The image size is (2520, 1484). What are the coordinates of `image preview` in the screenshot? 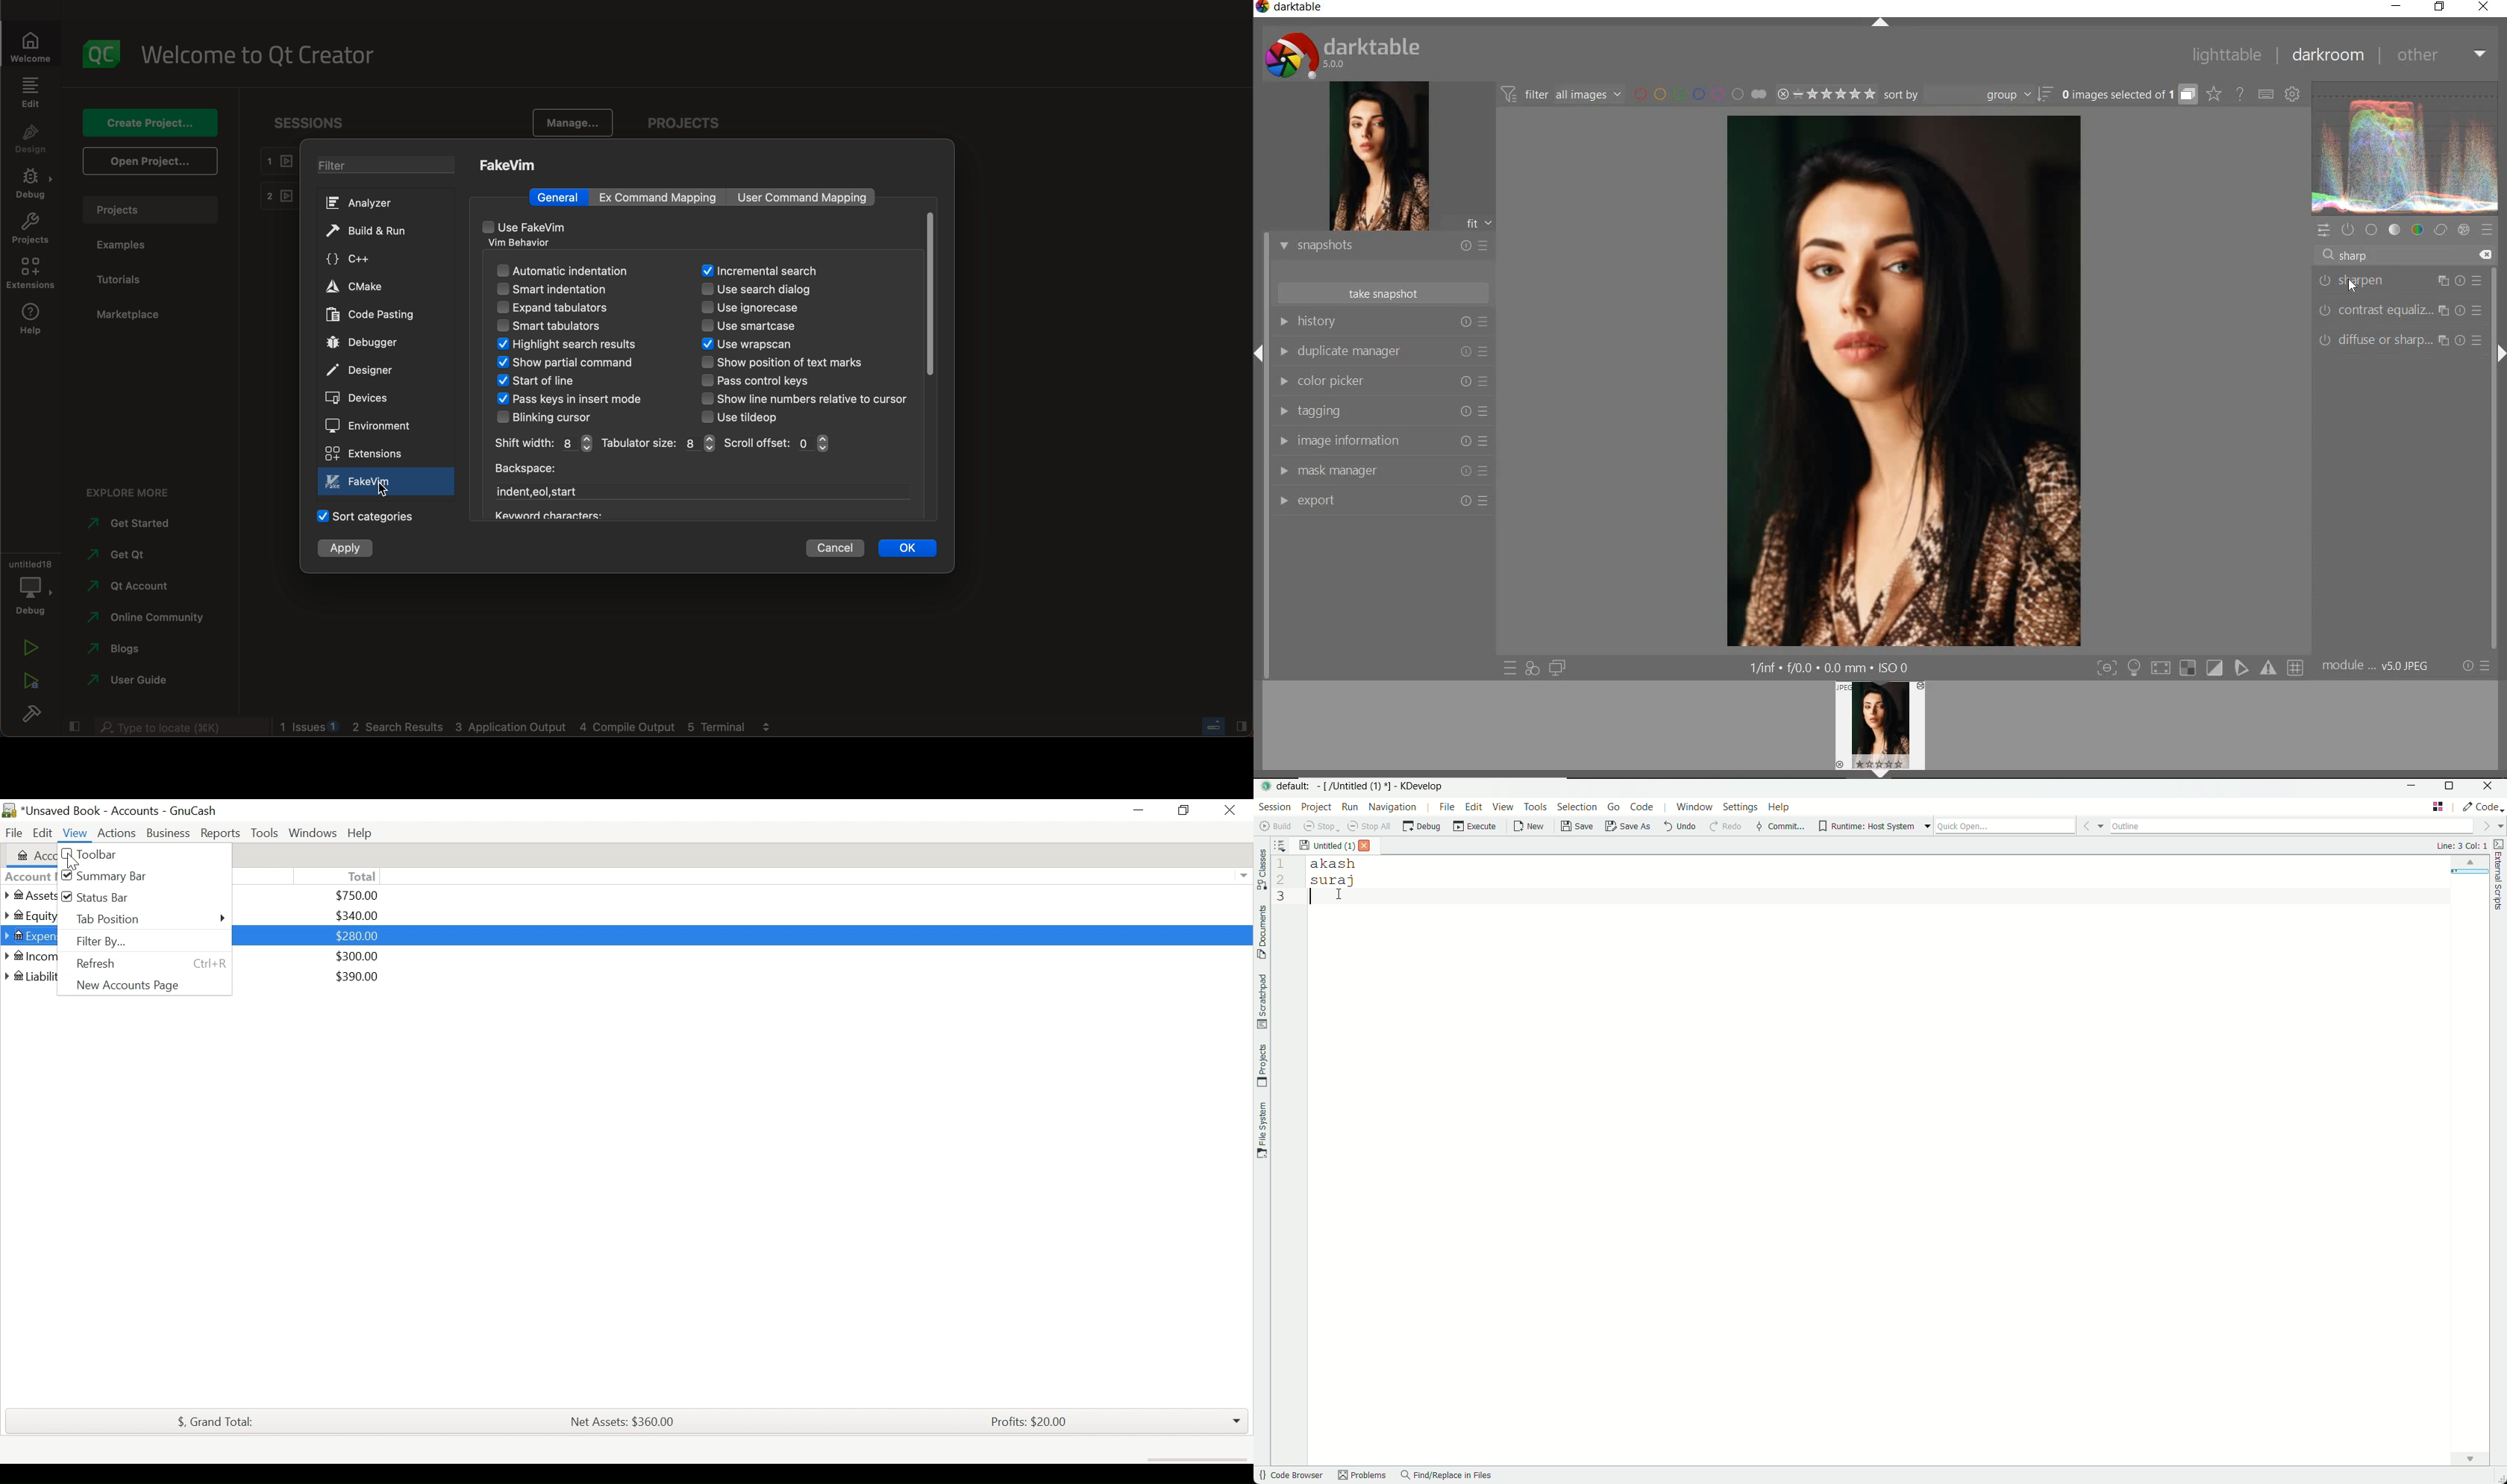 It's located at (1380, 156).